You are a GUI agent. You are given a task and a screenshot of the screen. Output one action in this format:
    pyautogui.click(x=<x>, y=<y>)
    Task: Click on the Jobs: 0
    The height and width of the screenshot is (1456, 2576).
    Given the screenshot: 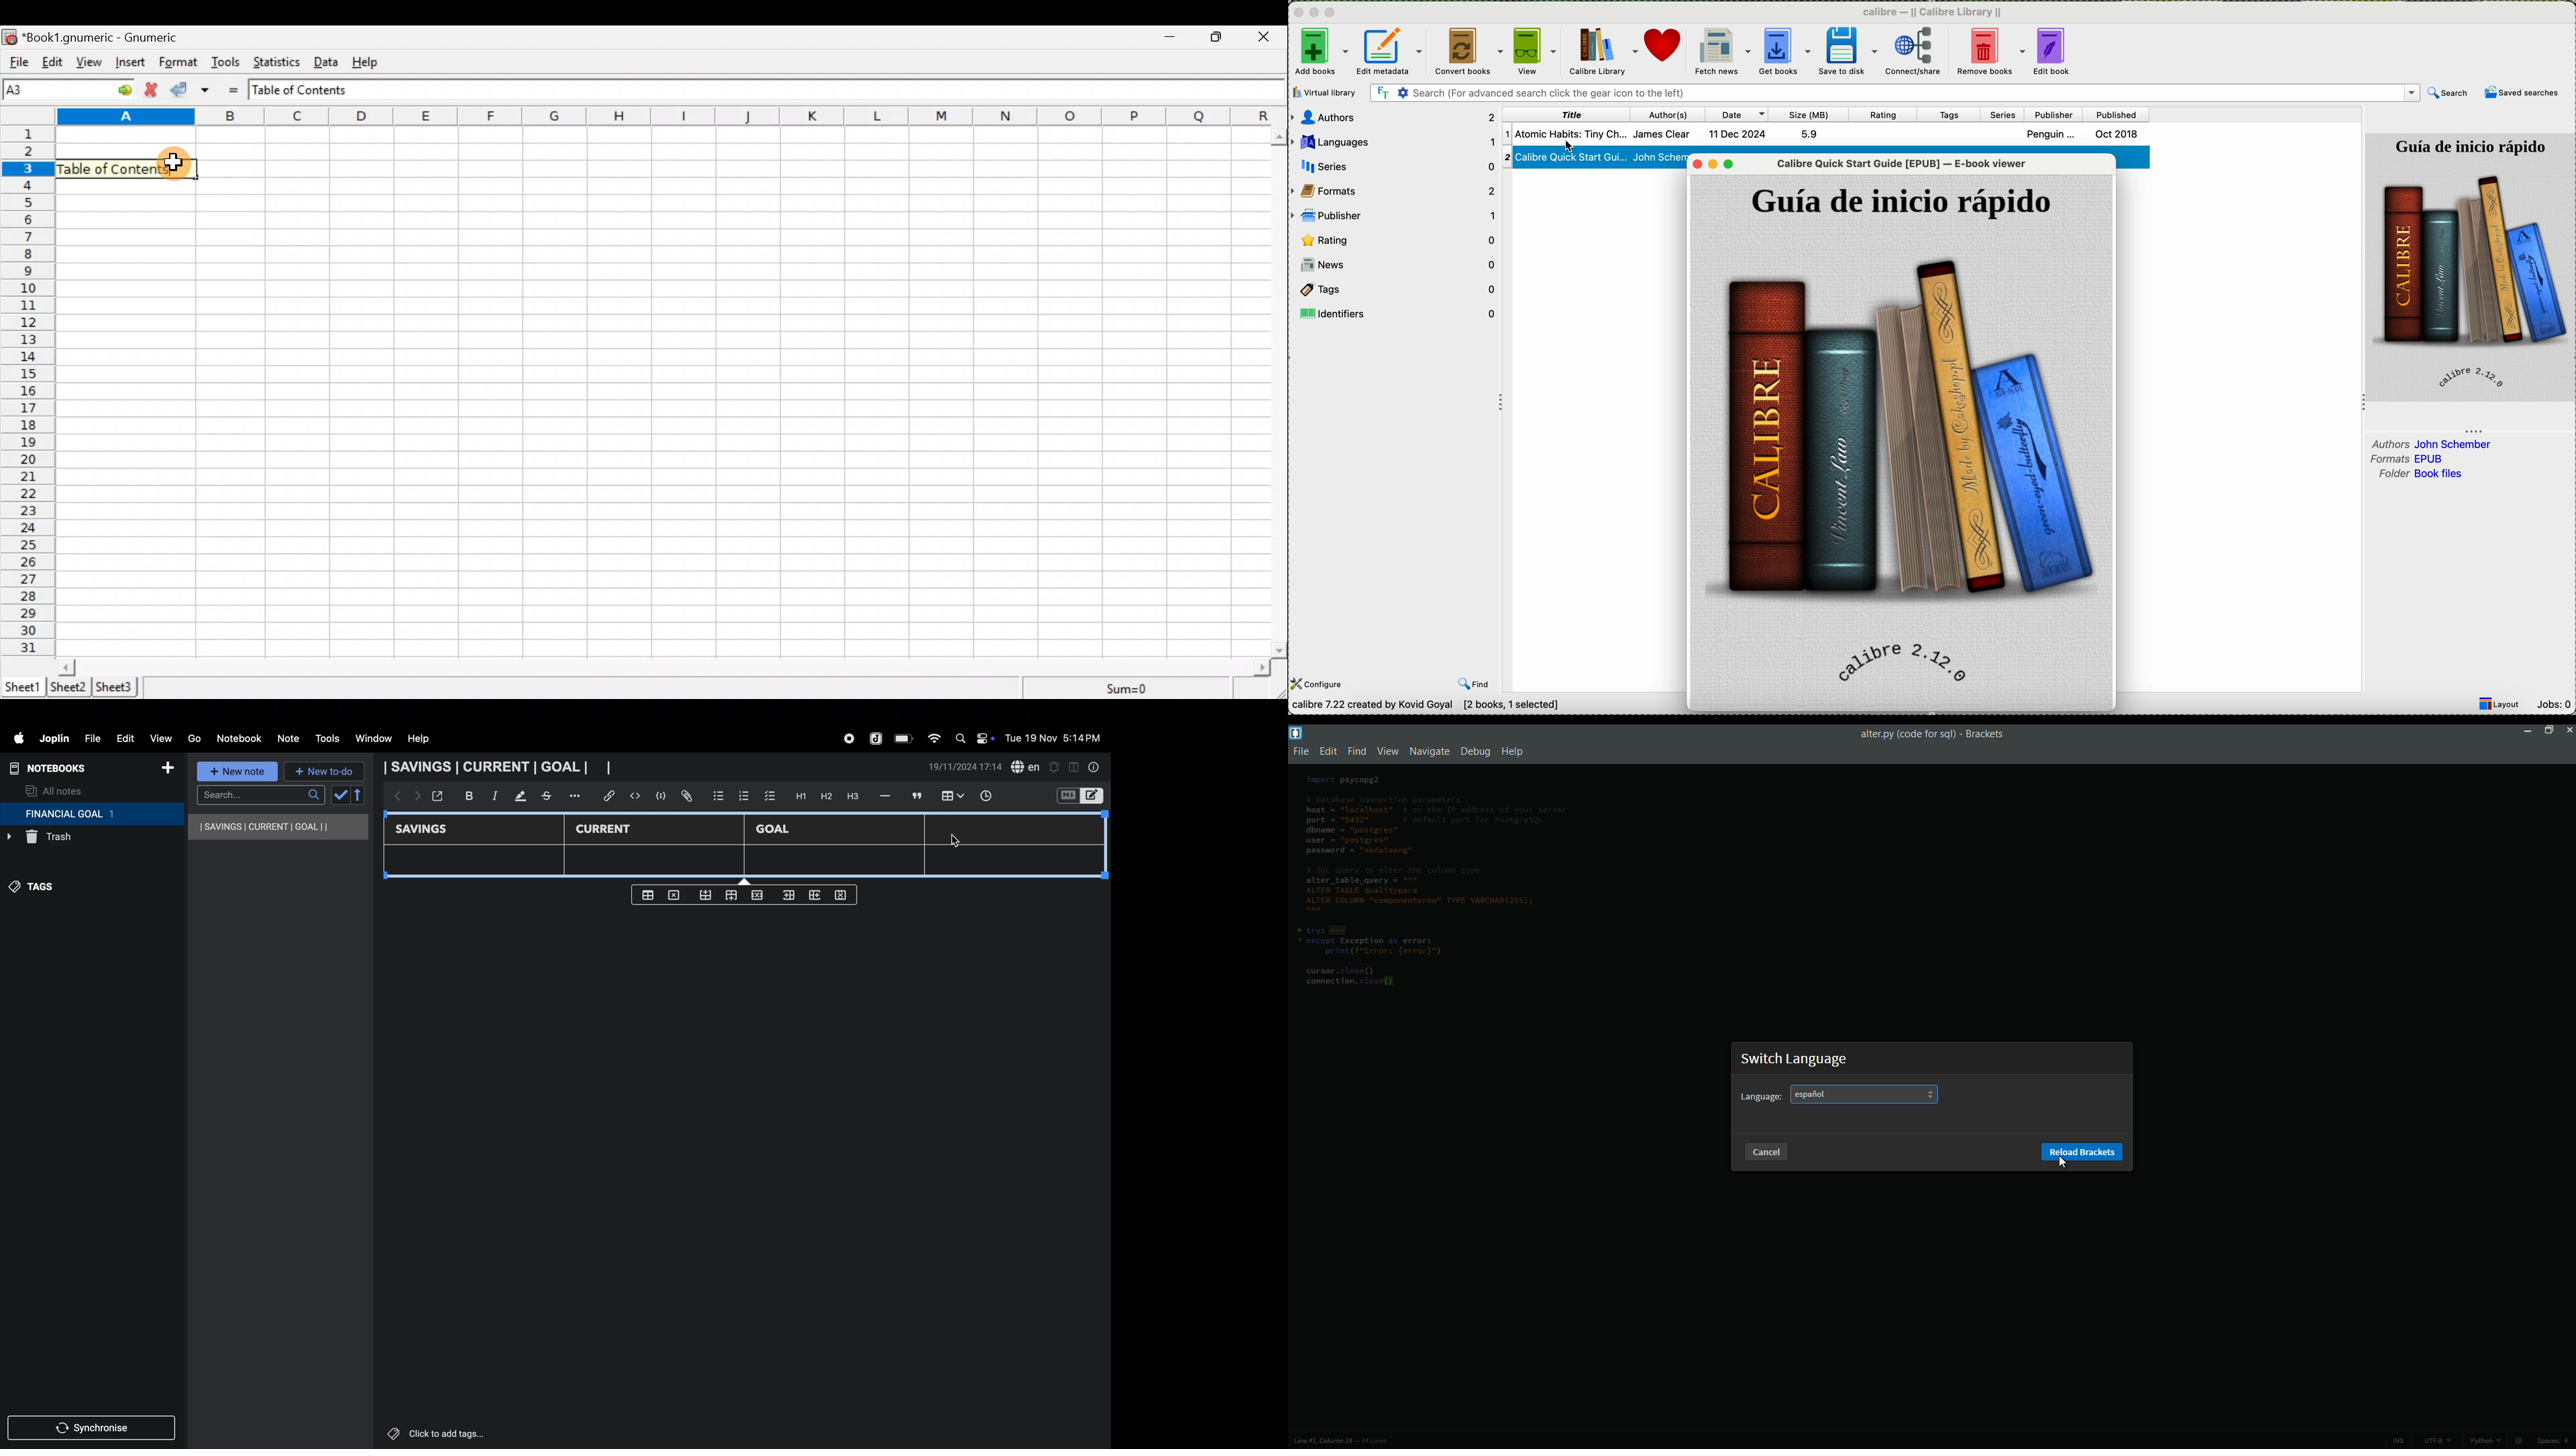 What is the action you would take?
    pyautogui.click(x=2554, y=705)
    